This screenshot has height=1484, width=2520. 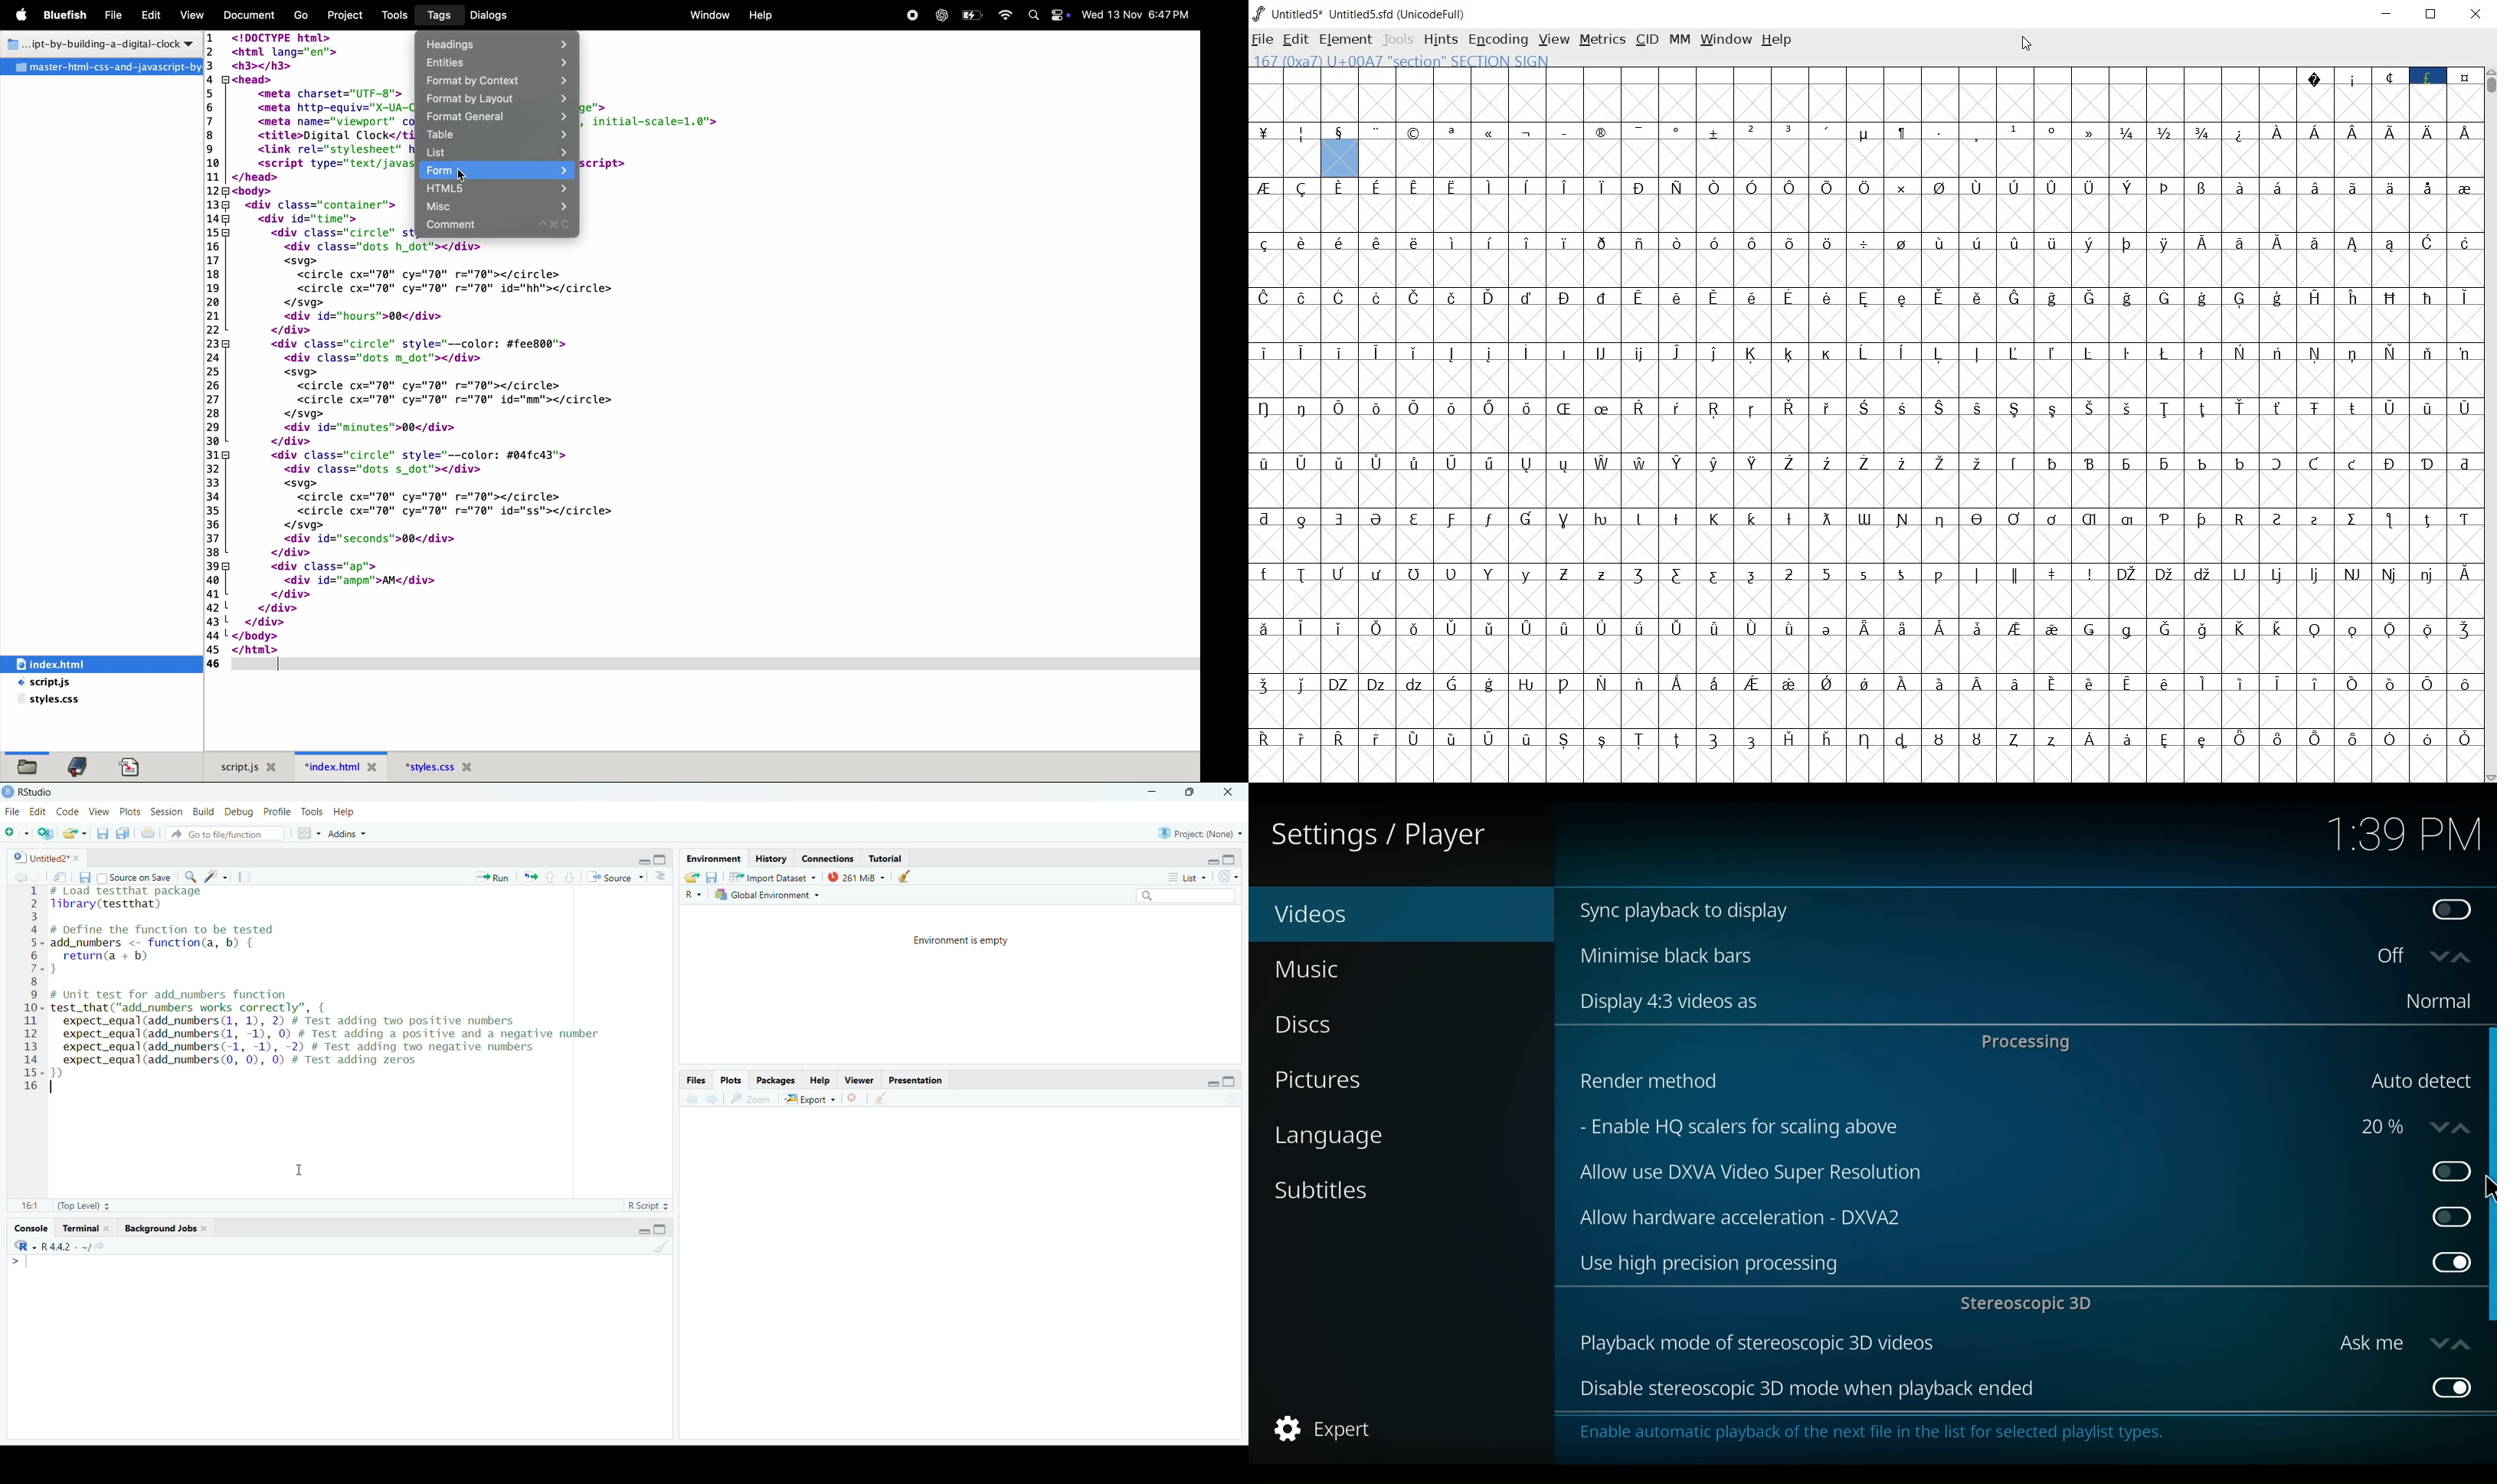 What do you see at coordinates (1230, 858) in the screenshot?
I see `maximize` at bounding box center [1230, 858].